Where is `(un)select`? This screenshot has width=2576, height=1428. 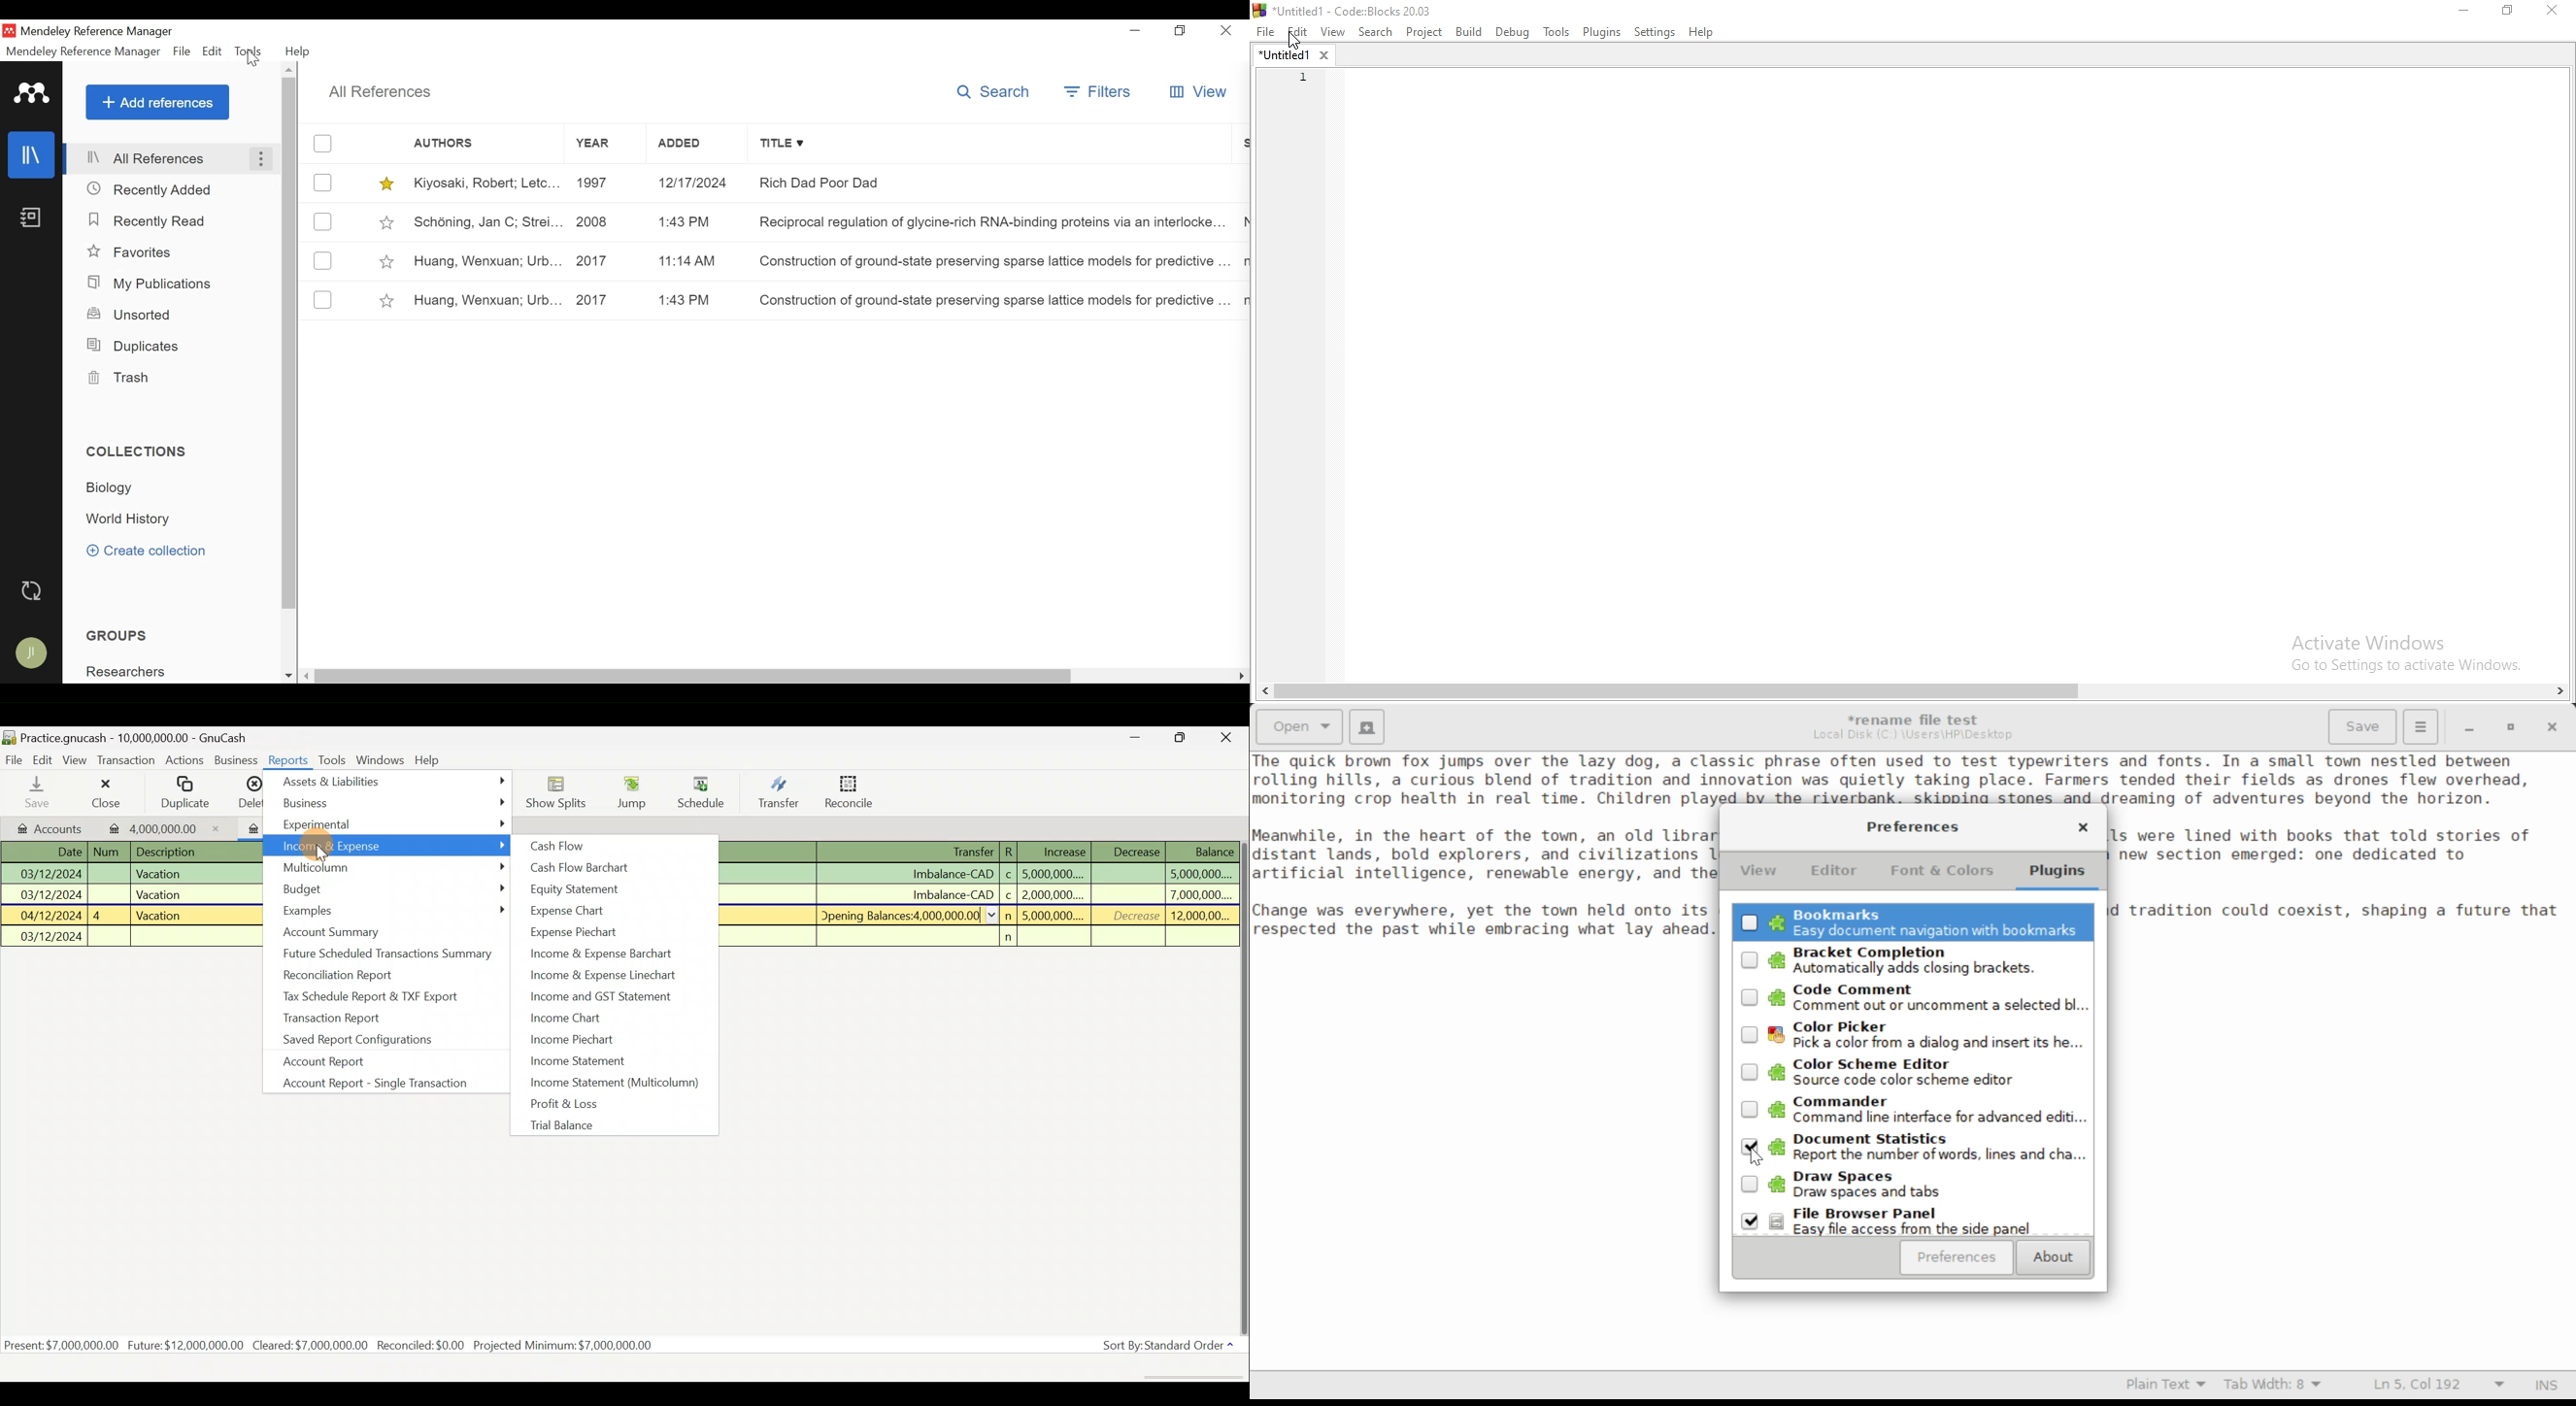 (un)select is located at coordinates (322, 260).